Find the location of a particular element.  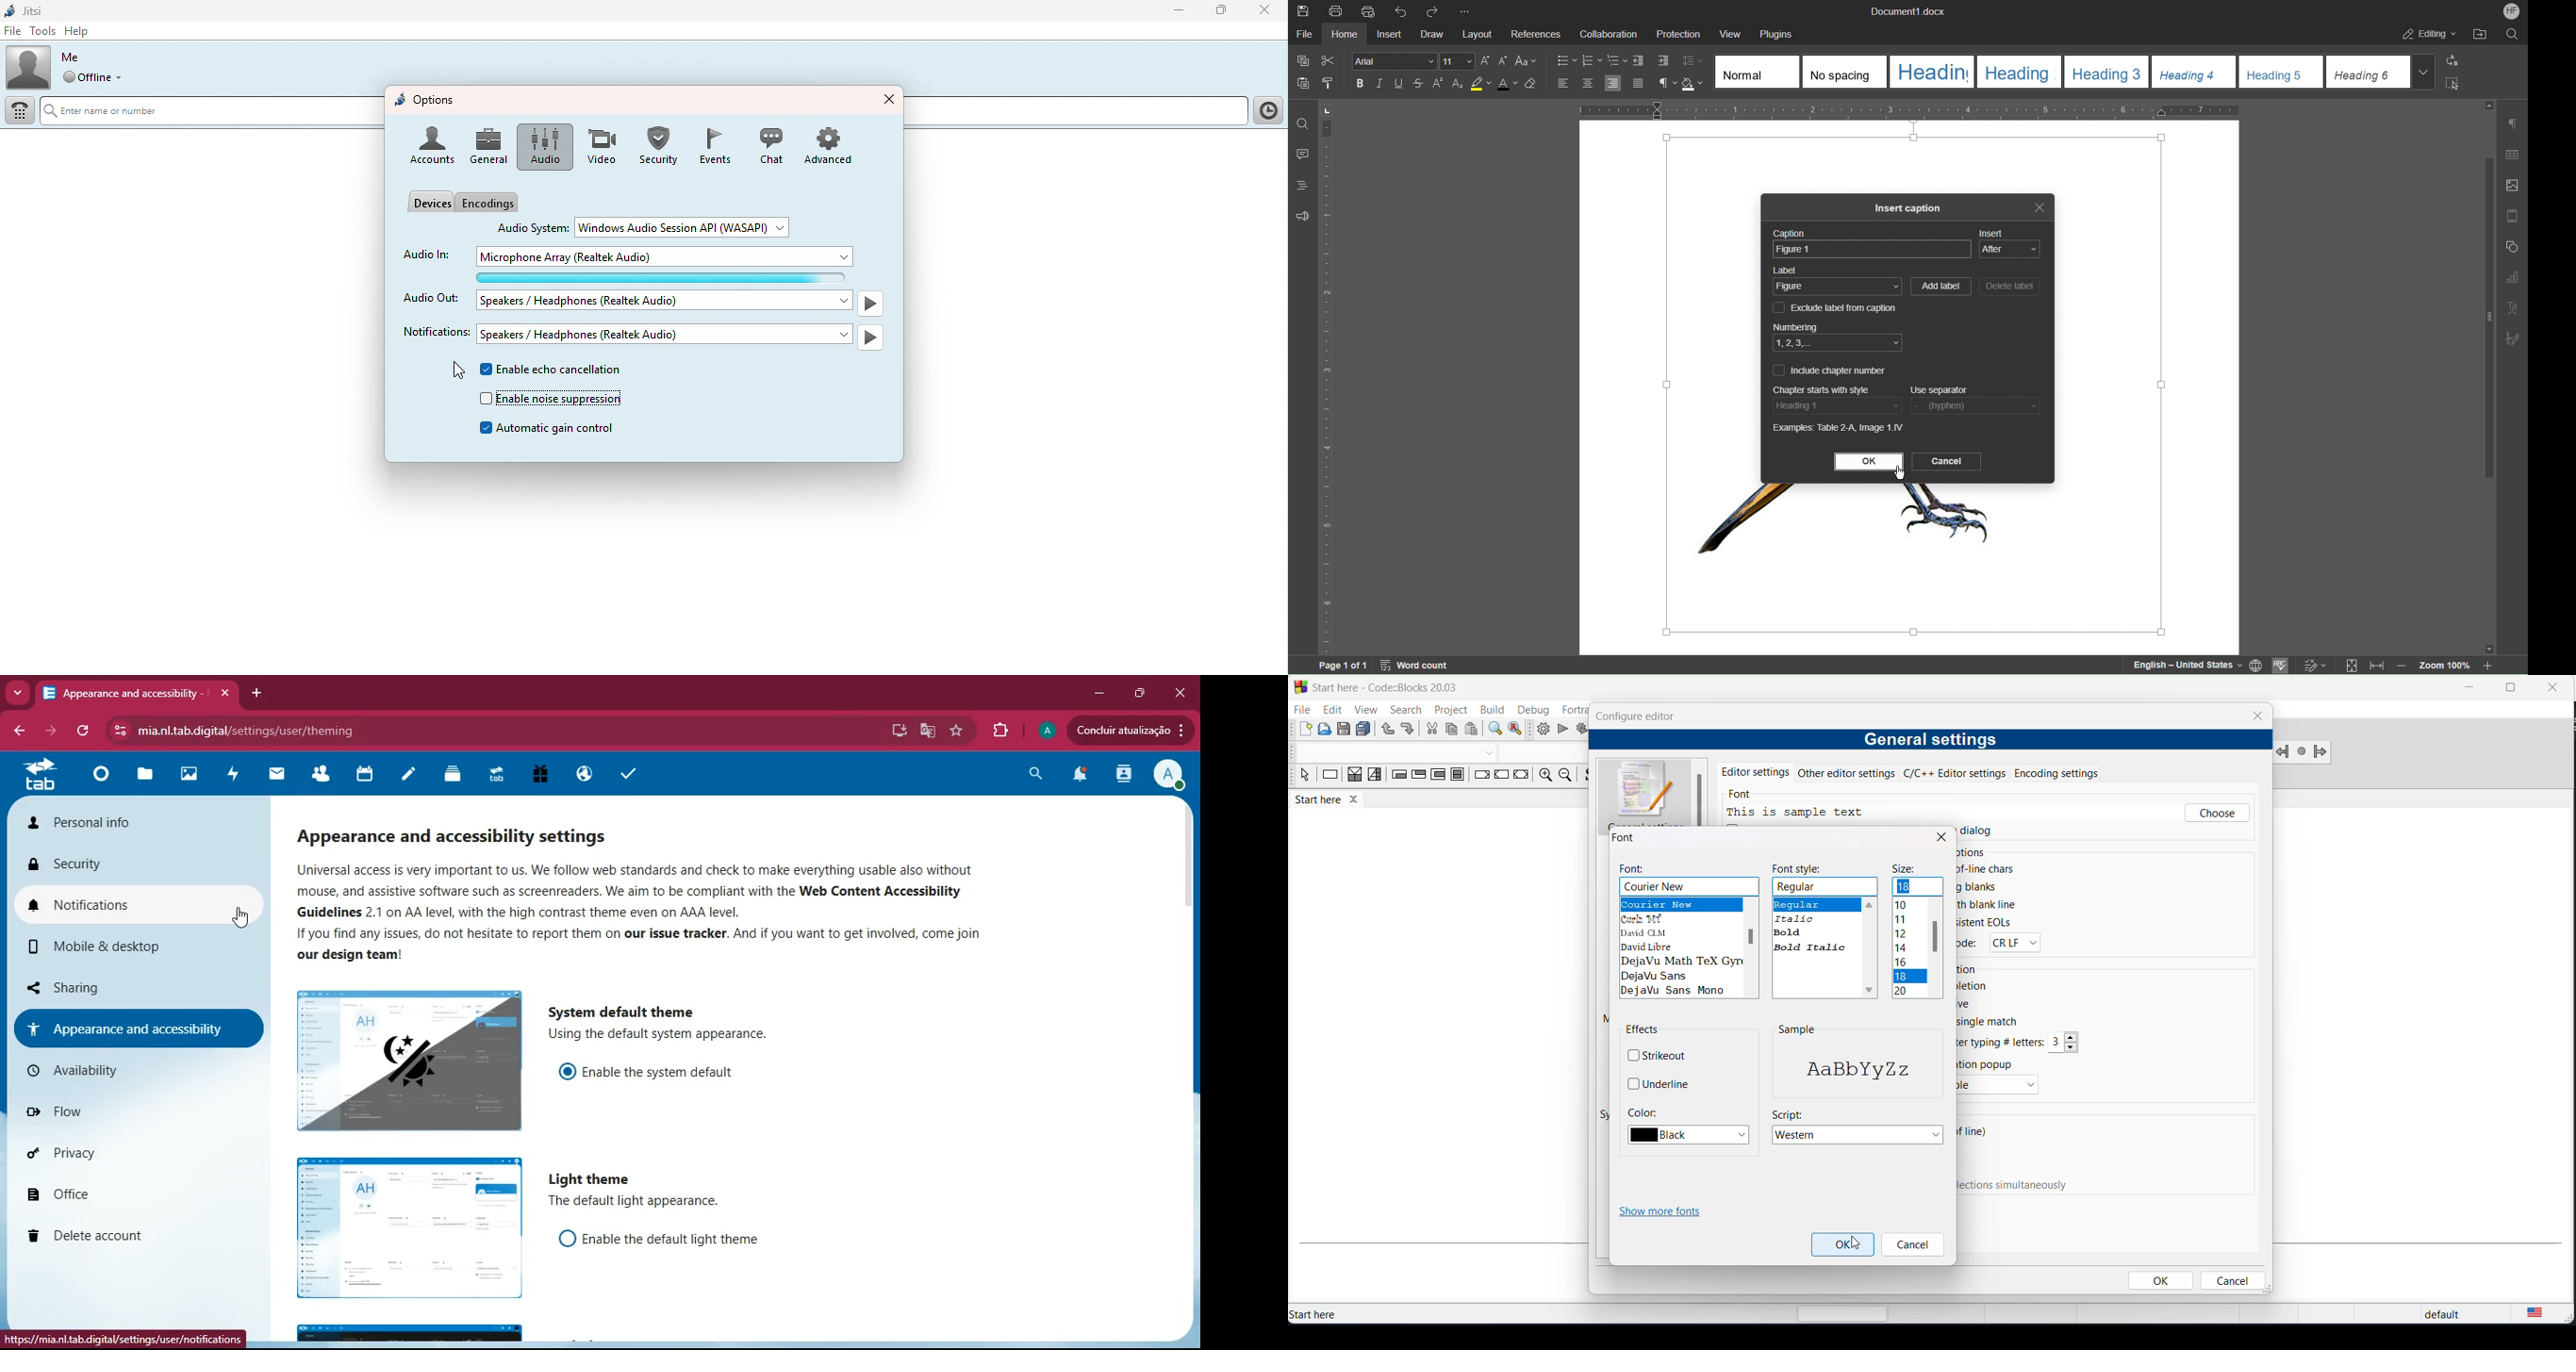

font style heading is located at coordinates (1801, 868).